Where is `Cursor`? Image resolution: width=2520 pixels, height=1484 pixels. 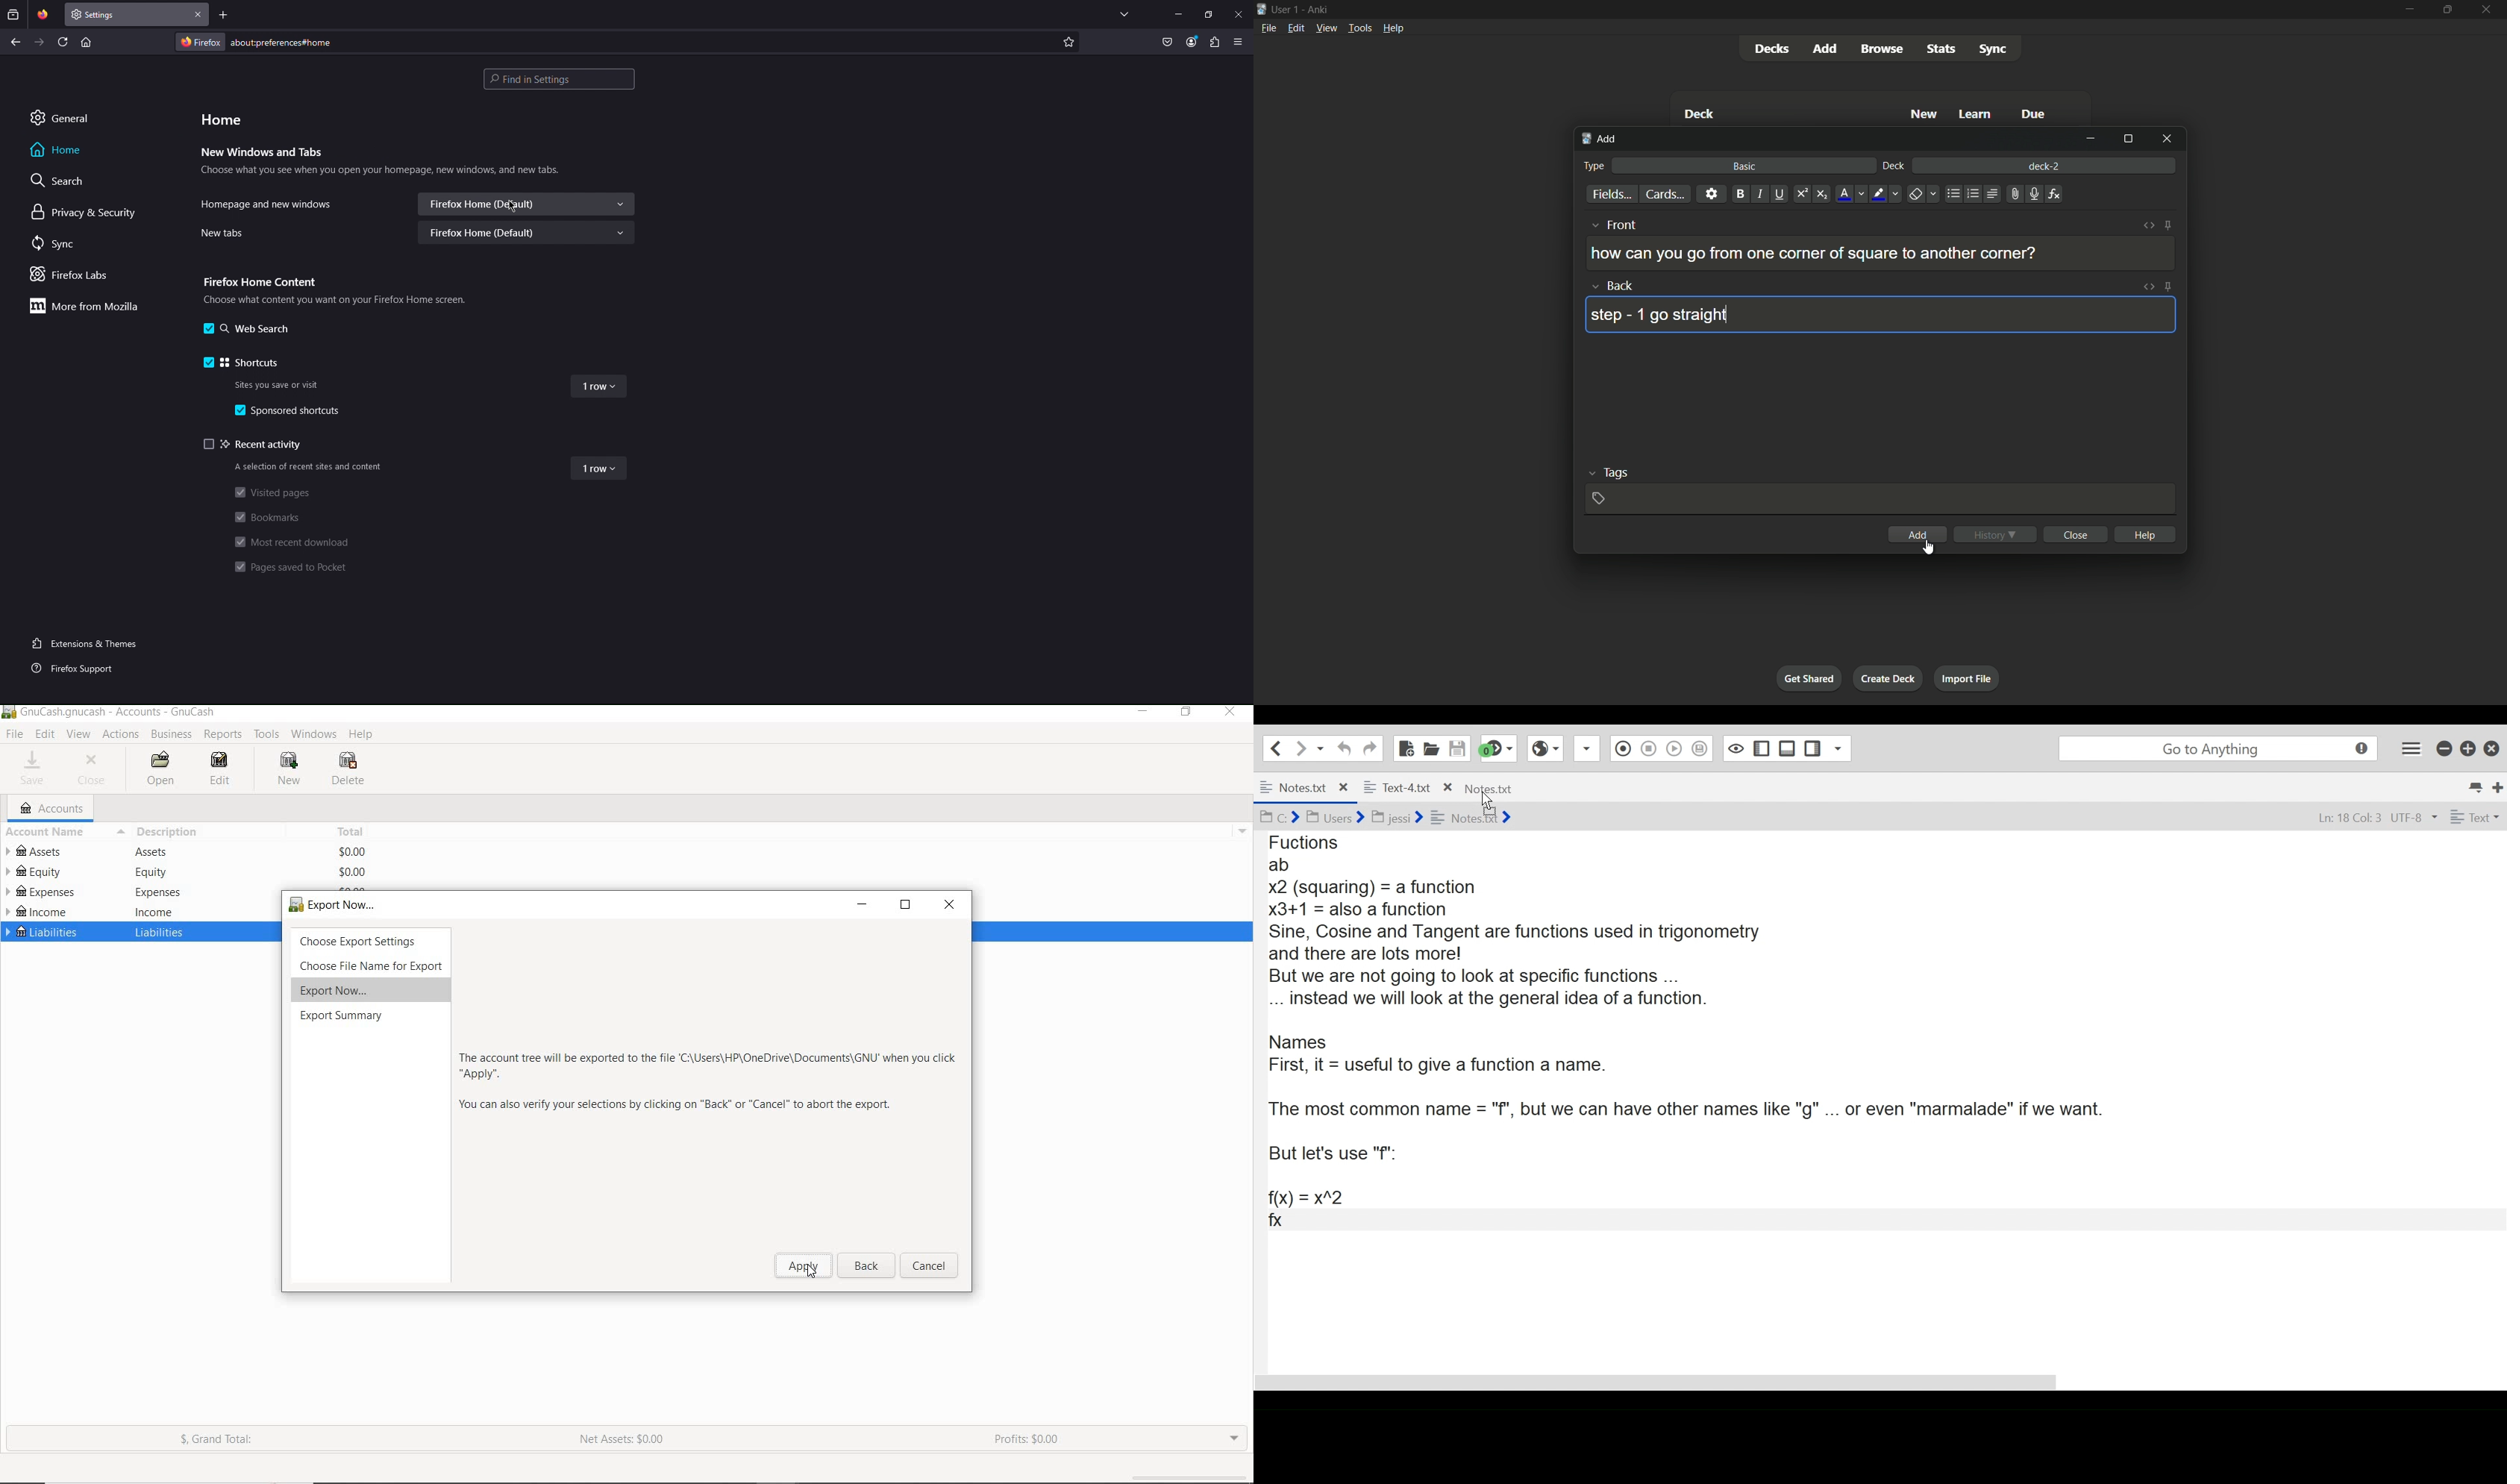 Cursor is located at coordinates (1490, 802).